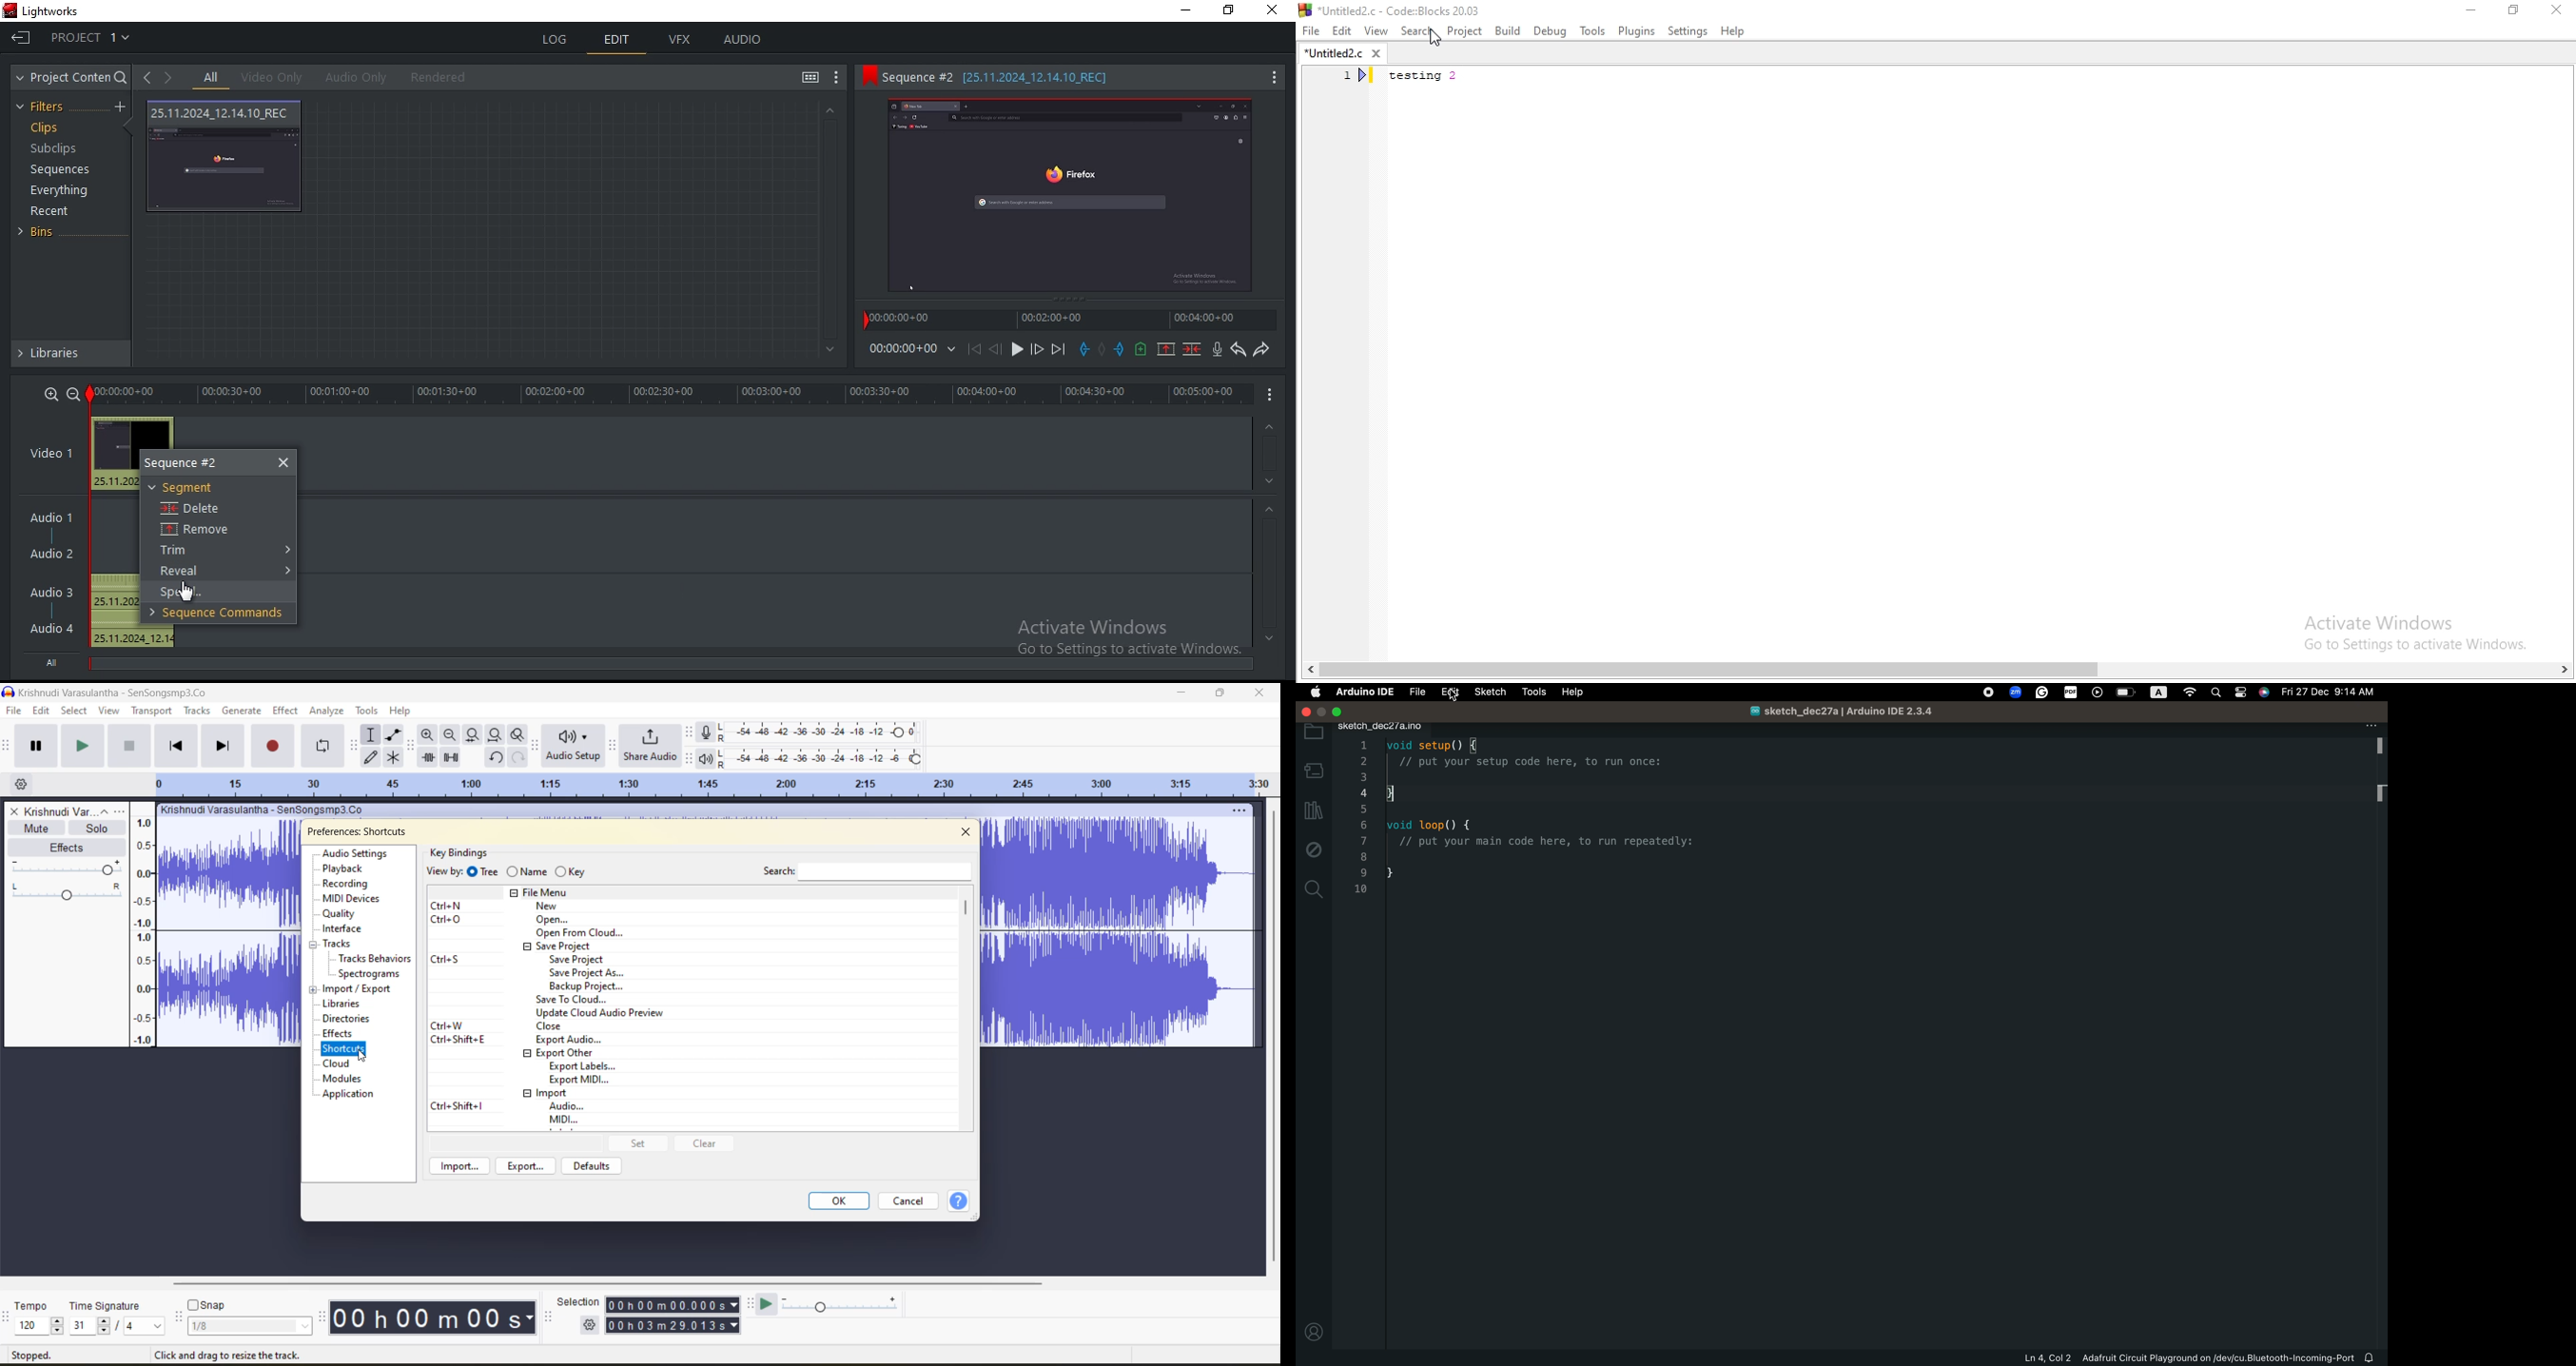 Image resolution: width=2576 pixels, height=1372 pixels. Describe the element at coordinates (1313, 848) in the screenshot. I see `debug` at that location.